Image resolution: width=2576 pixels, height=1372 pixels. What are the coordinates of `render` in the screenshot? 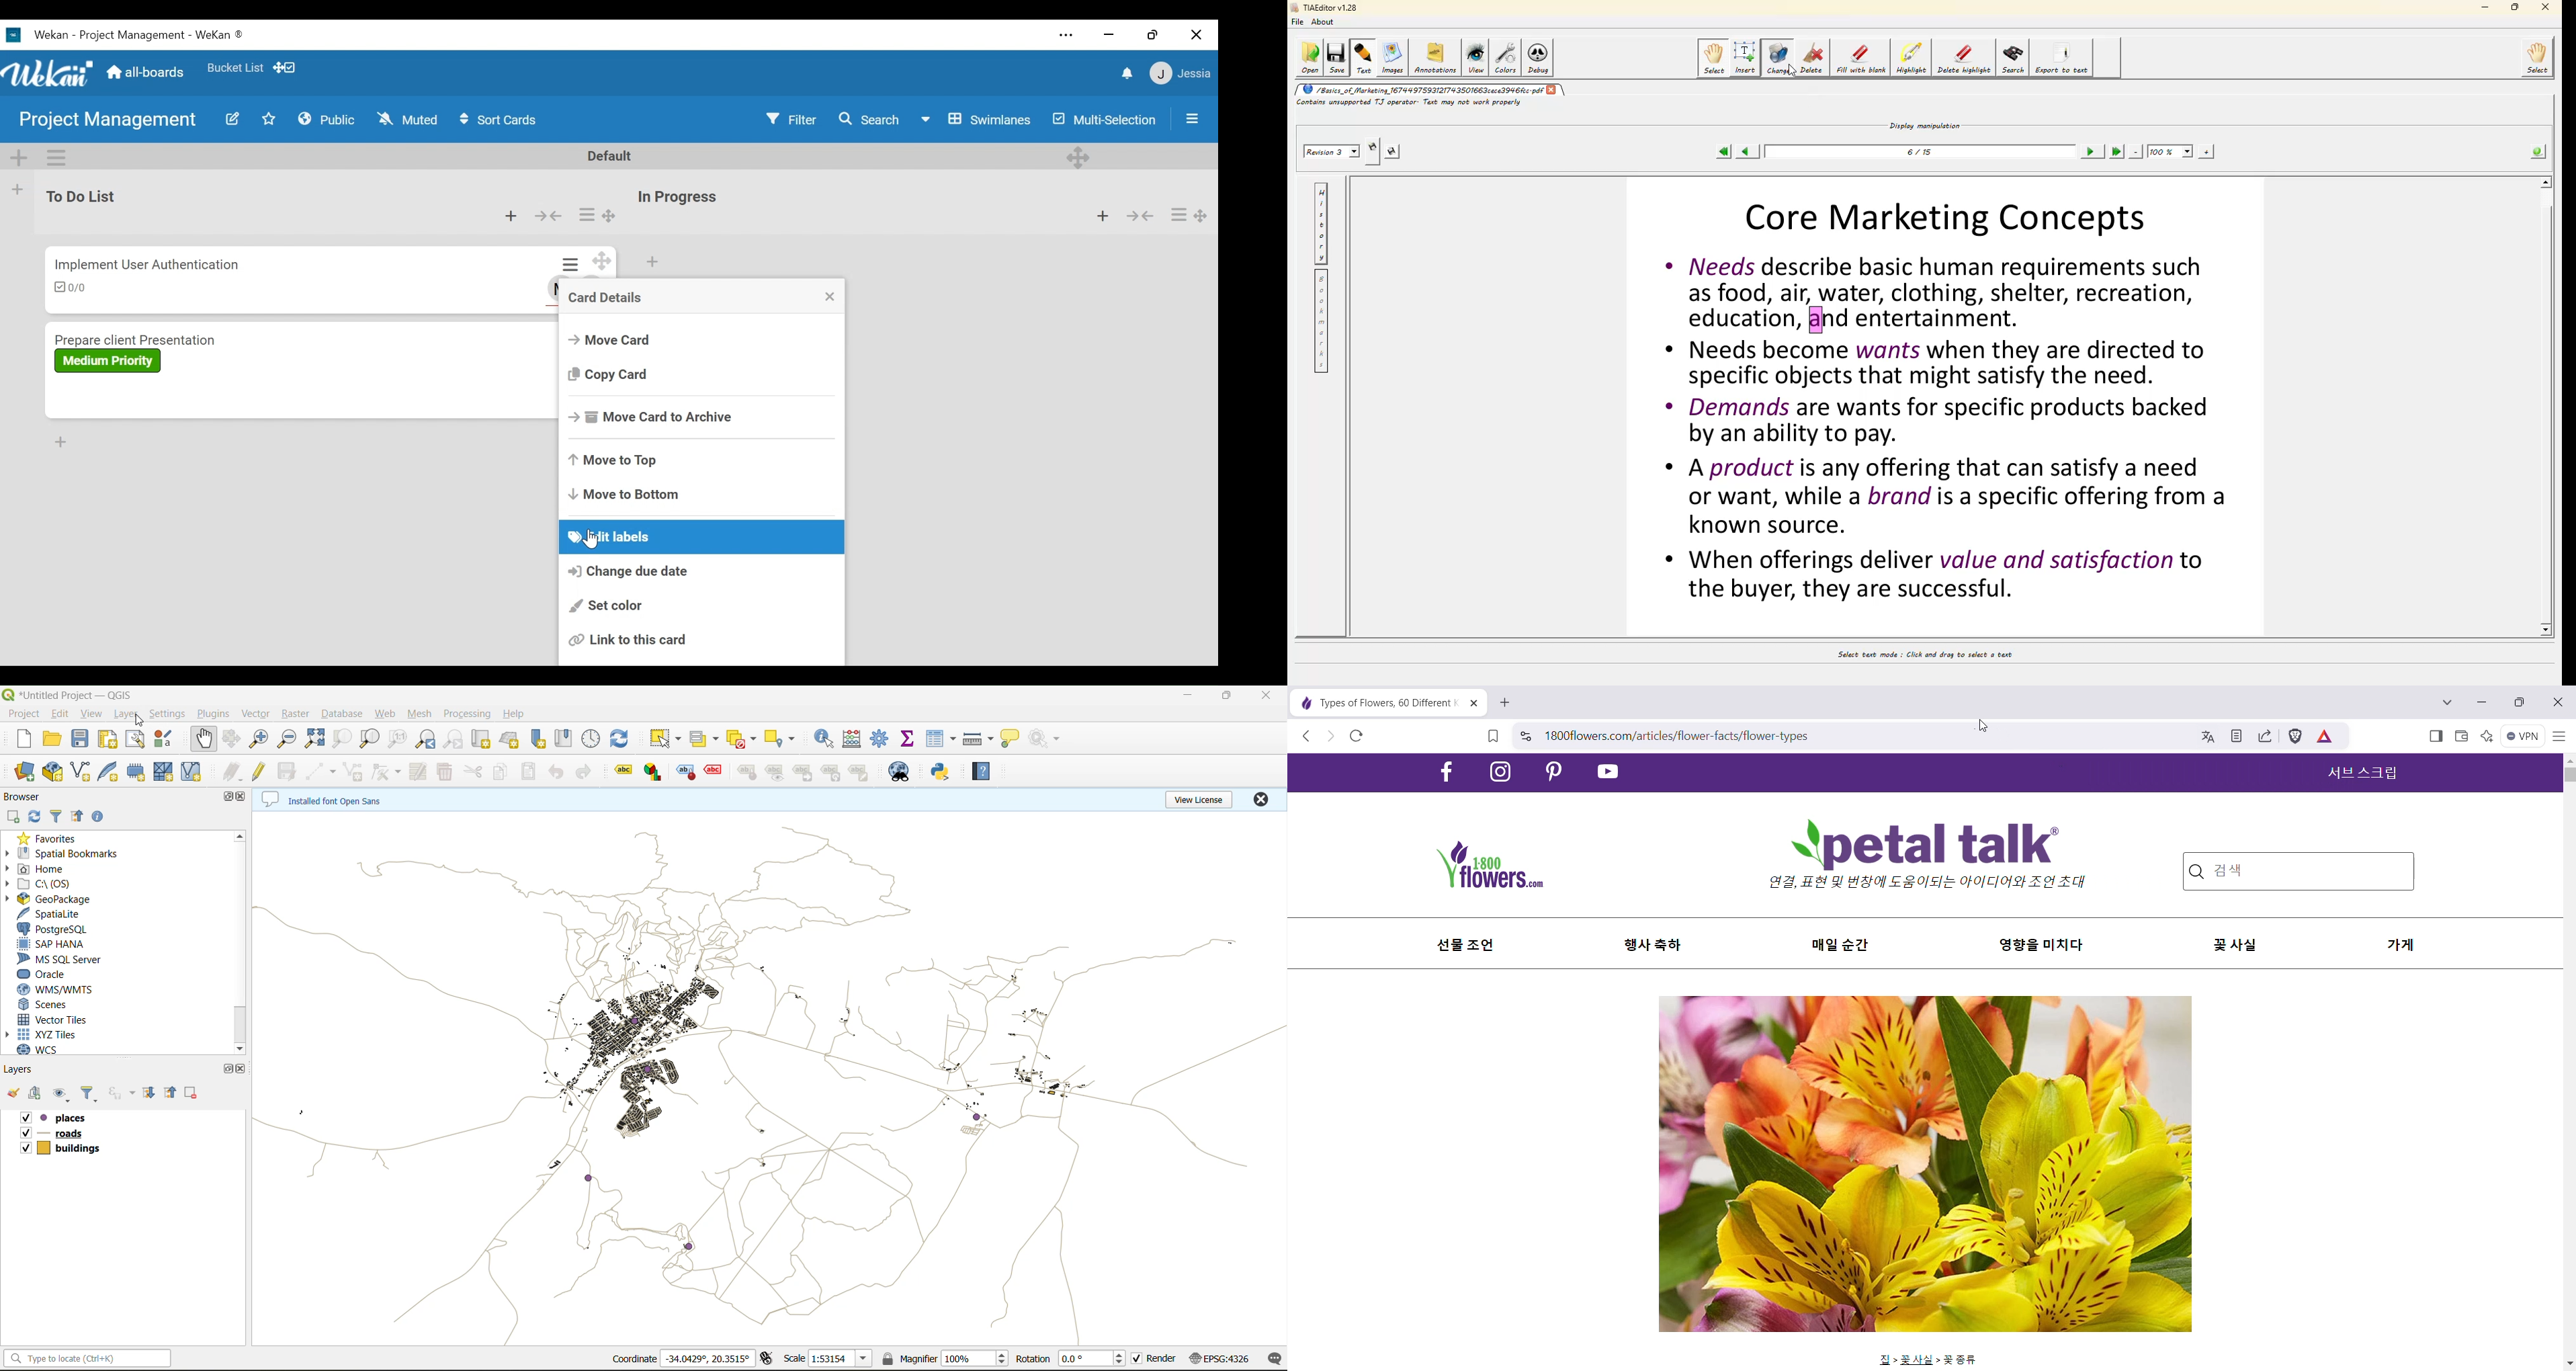 It's located at (1153, 1361).